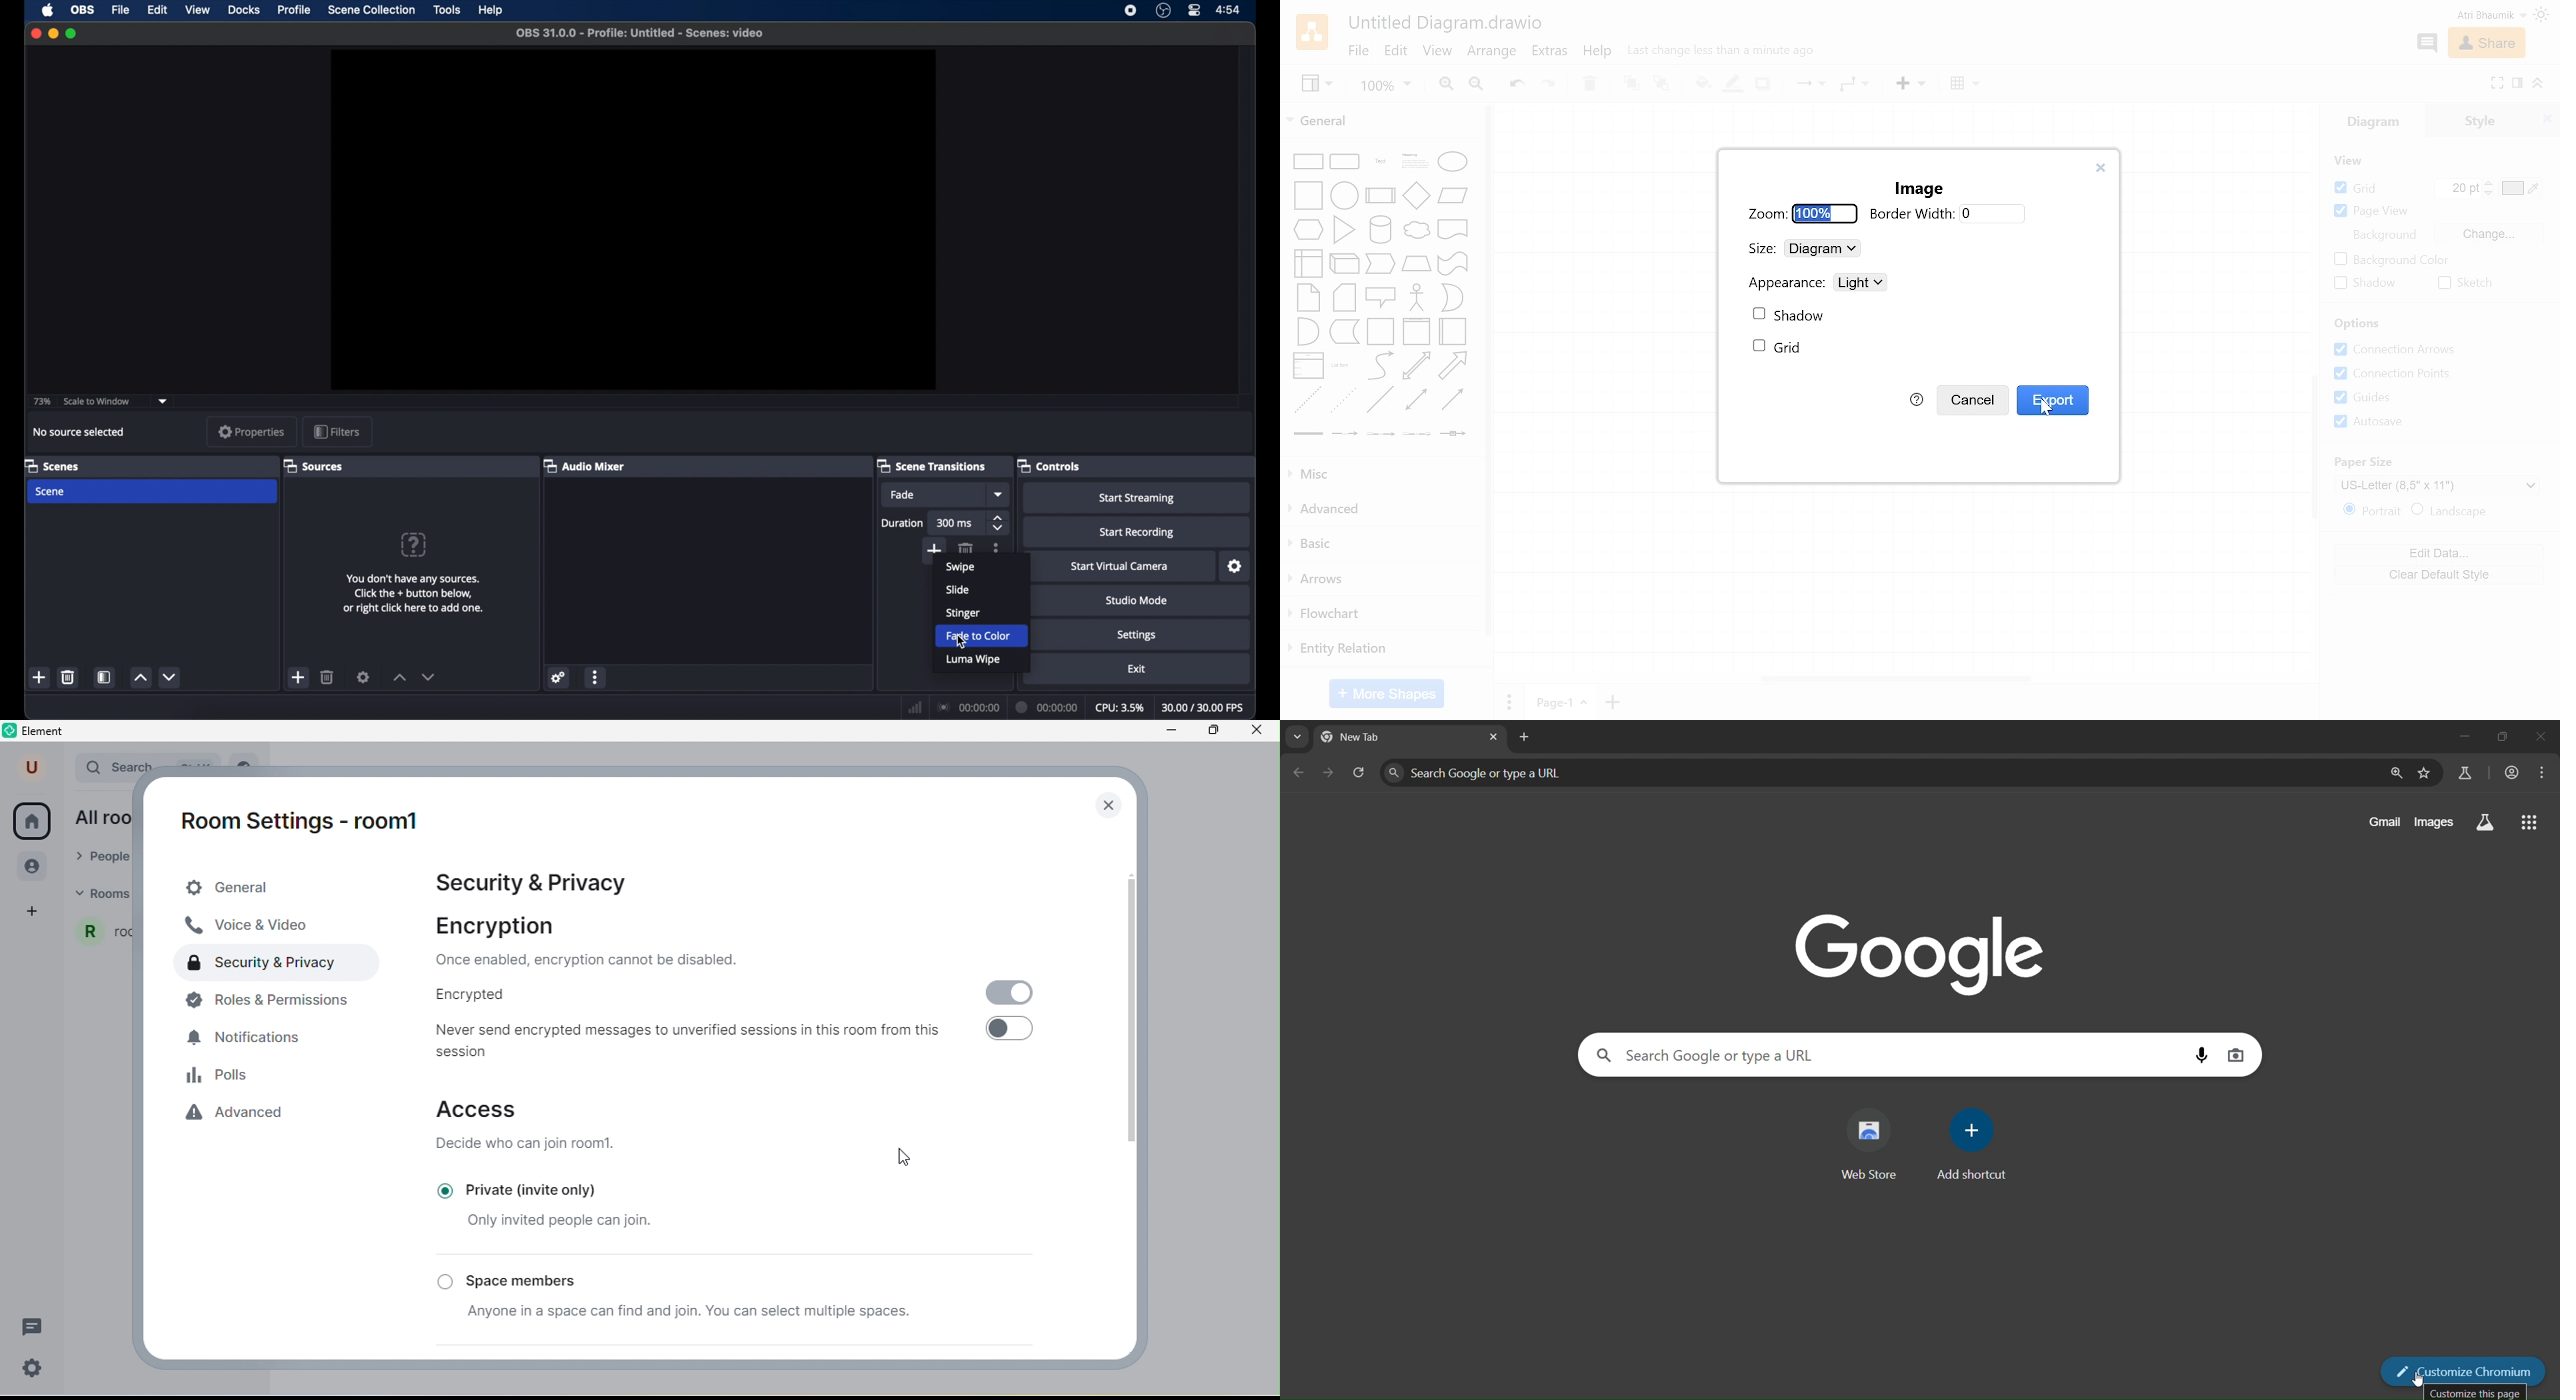 The image size is (2576, 1400). Describe the element at coordinates (958, 642) in the screenshot. I see `cursor` at that location.